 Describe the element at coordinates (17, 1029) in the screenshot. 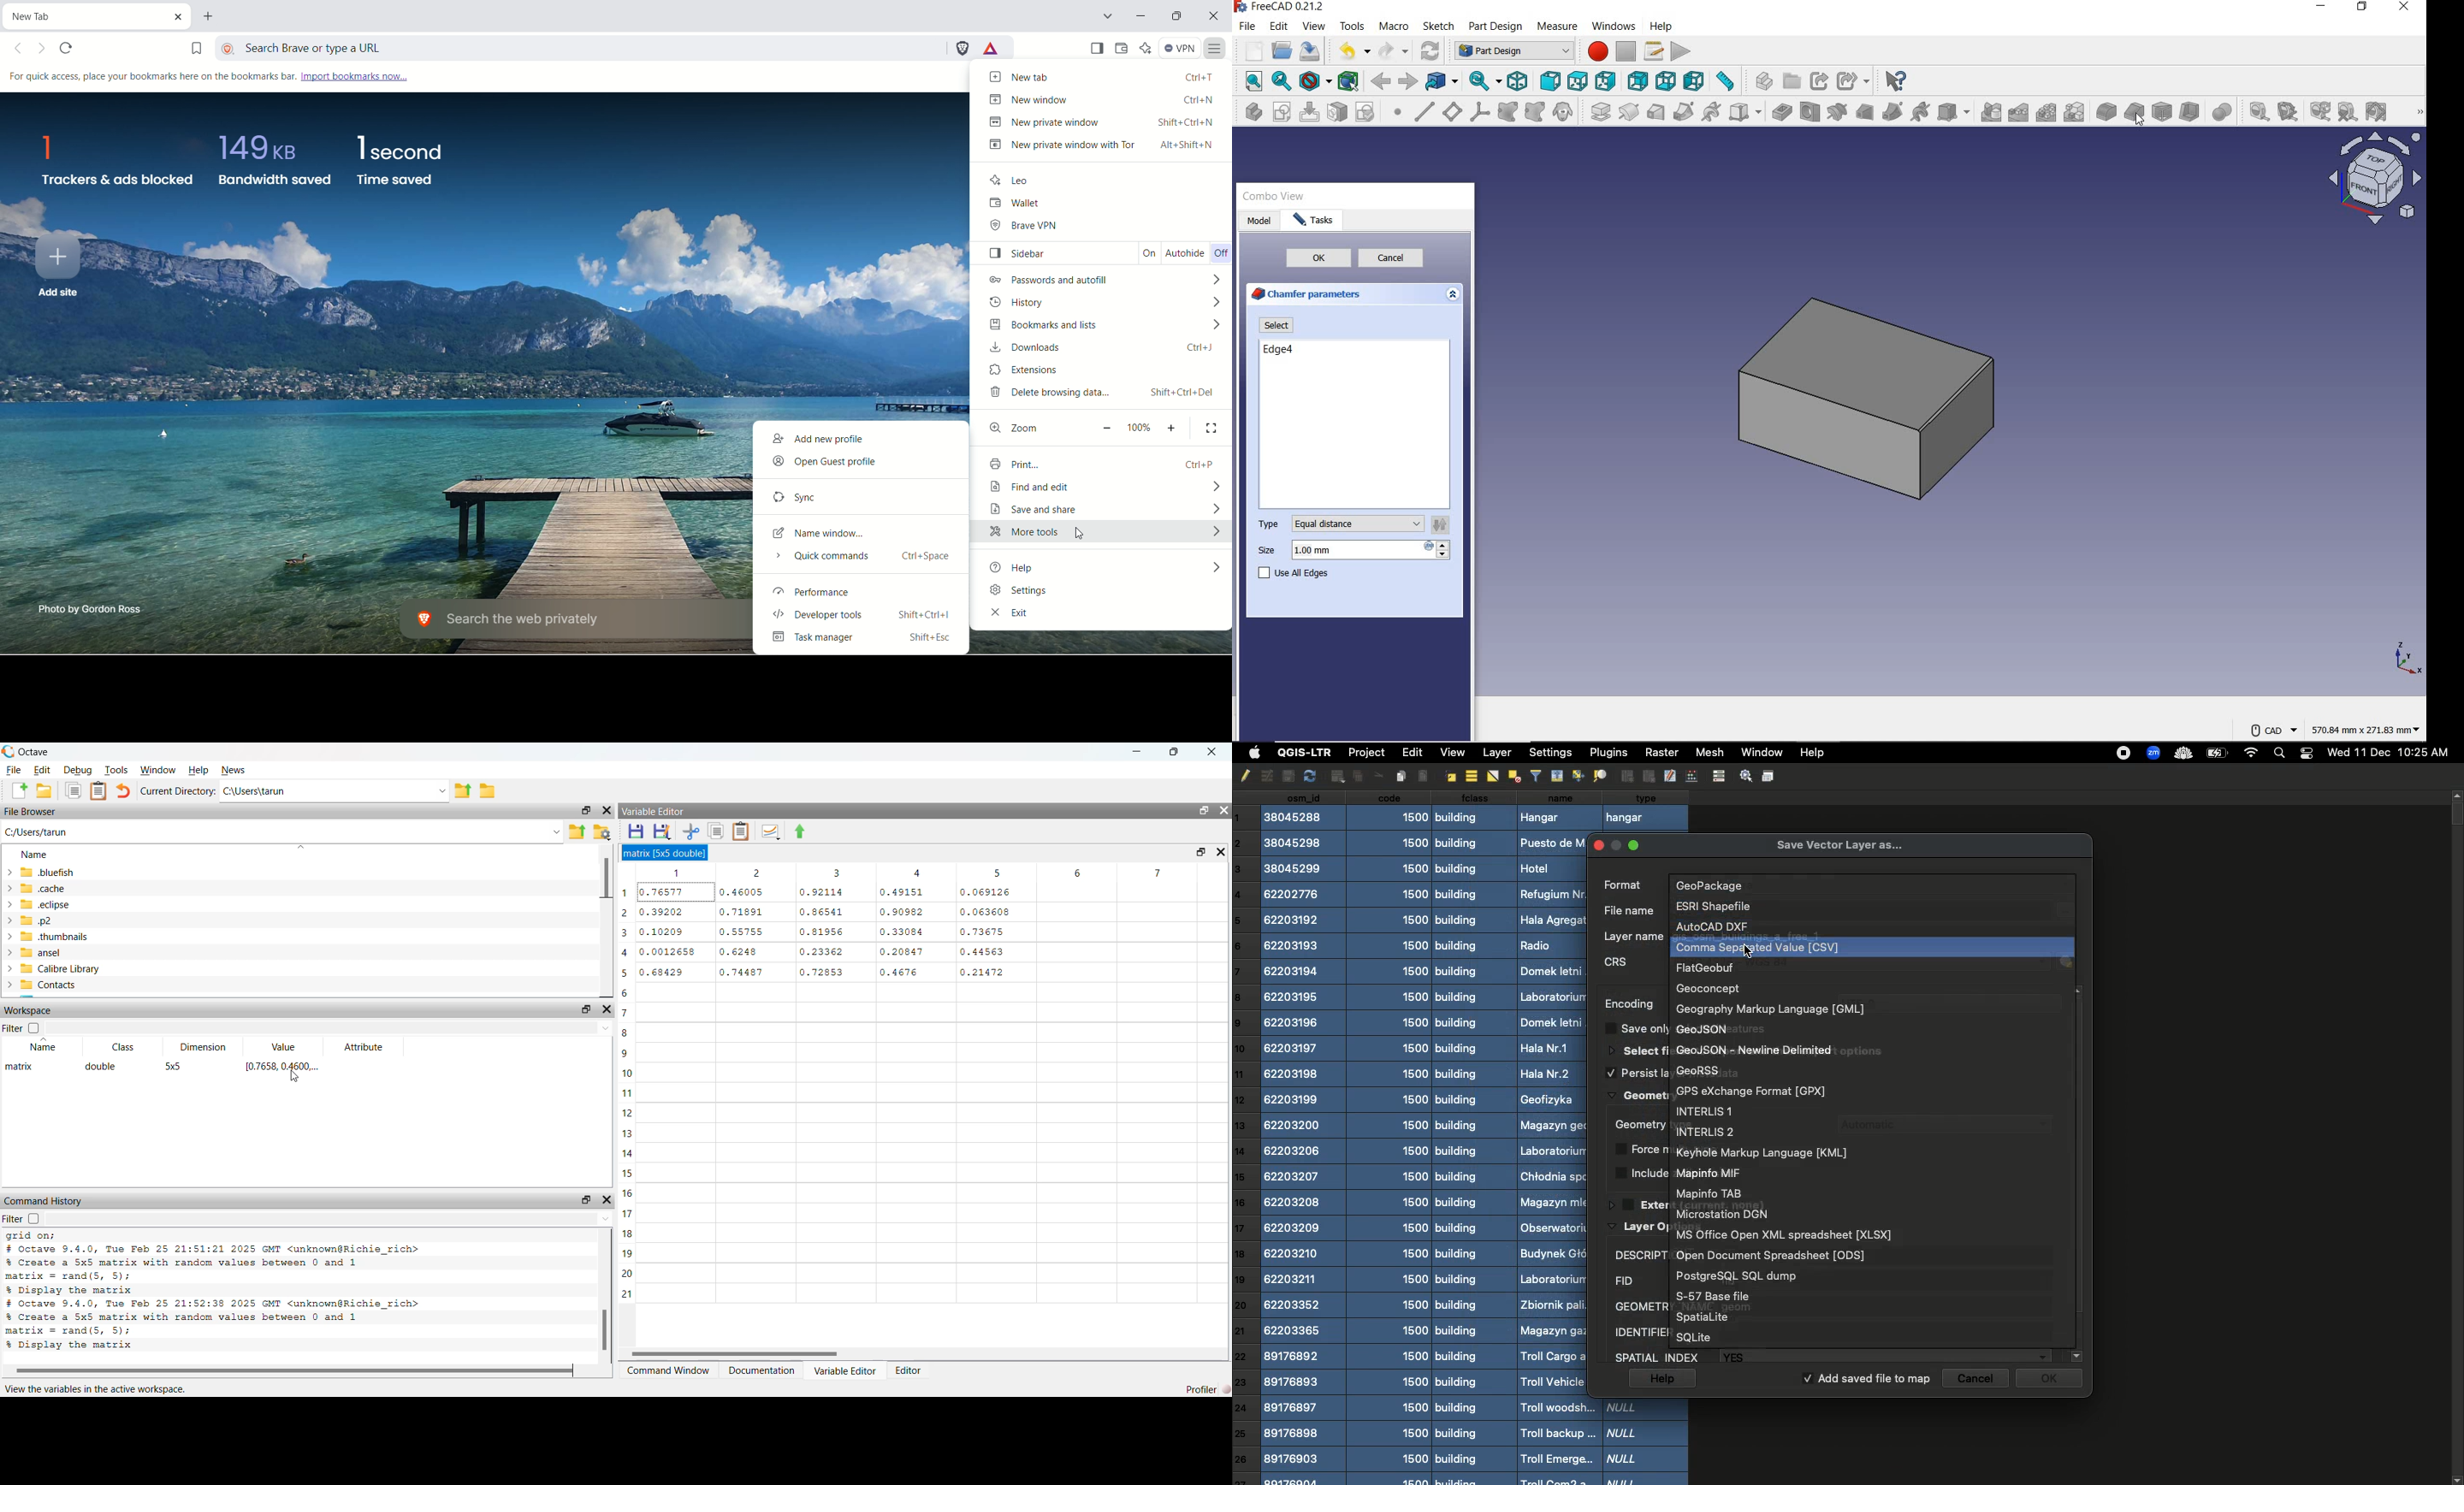

I see `Filter |` at that location.